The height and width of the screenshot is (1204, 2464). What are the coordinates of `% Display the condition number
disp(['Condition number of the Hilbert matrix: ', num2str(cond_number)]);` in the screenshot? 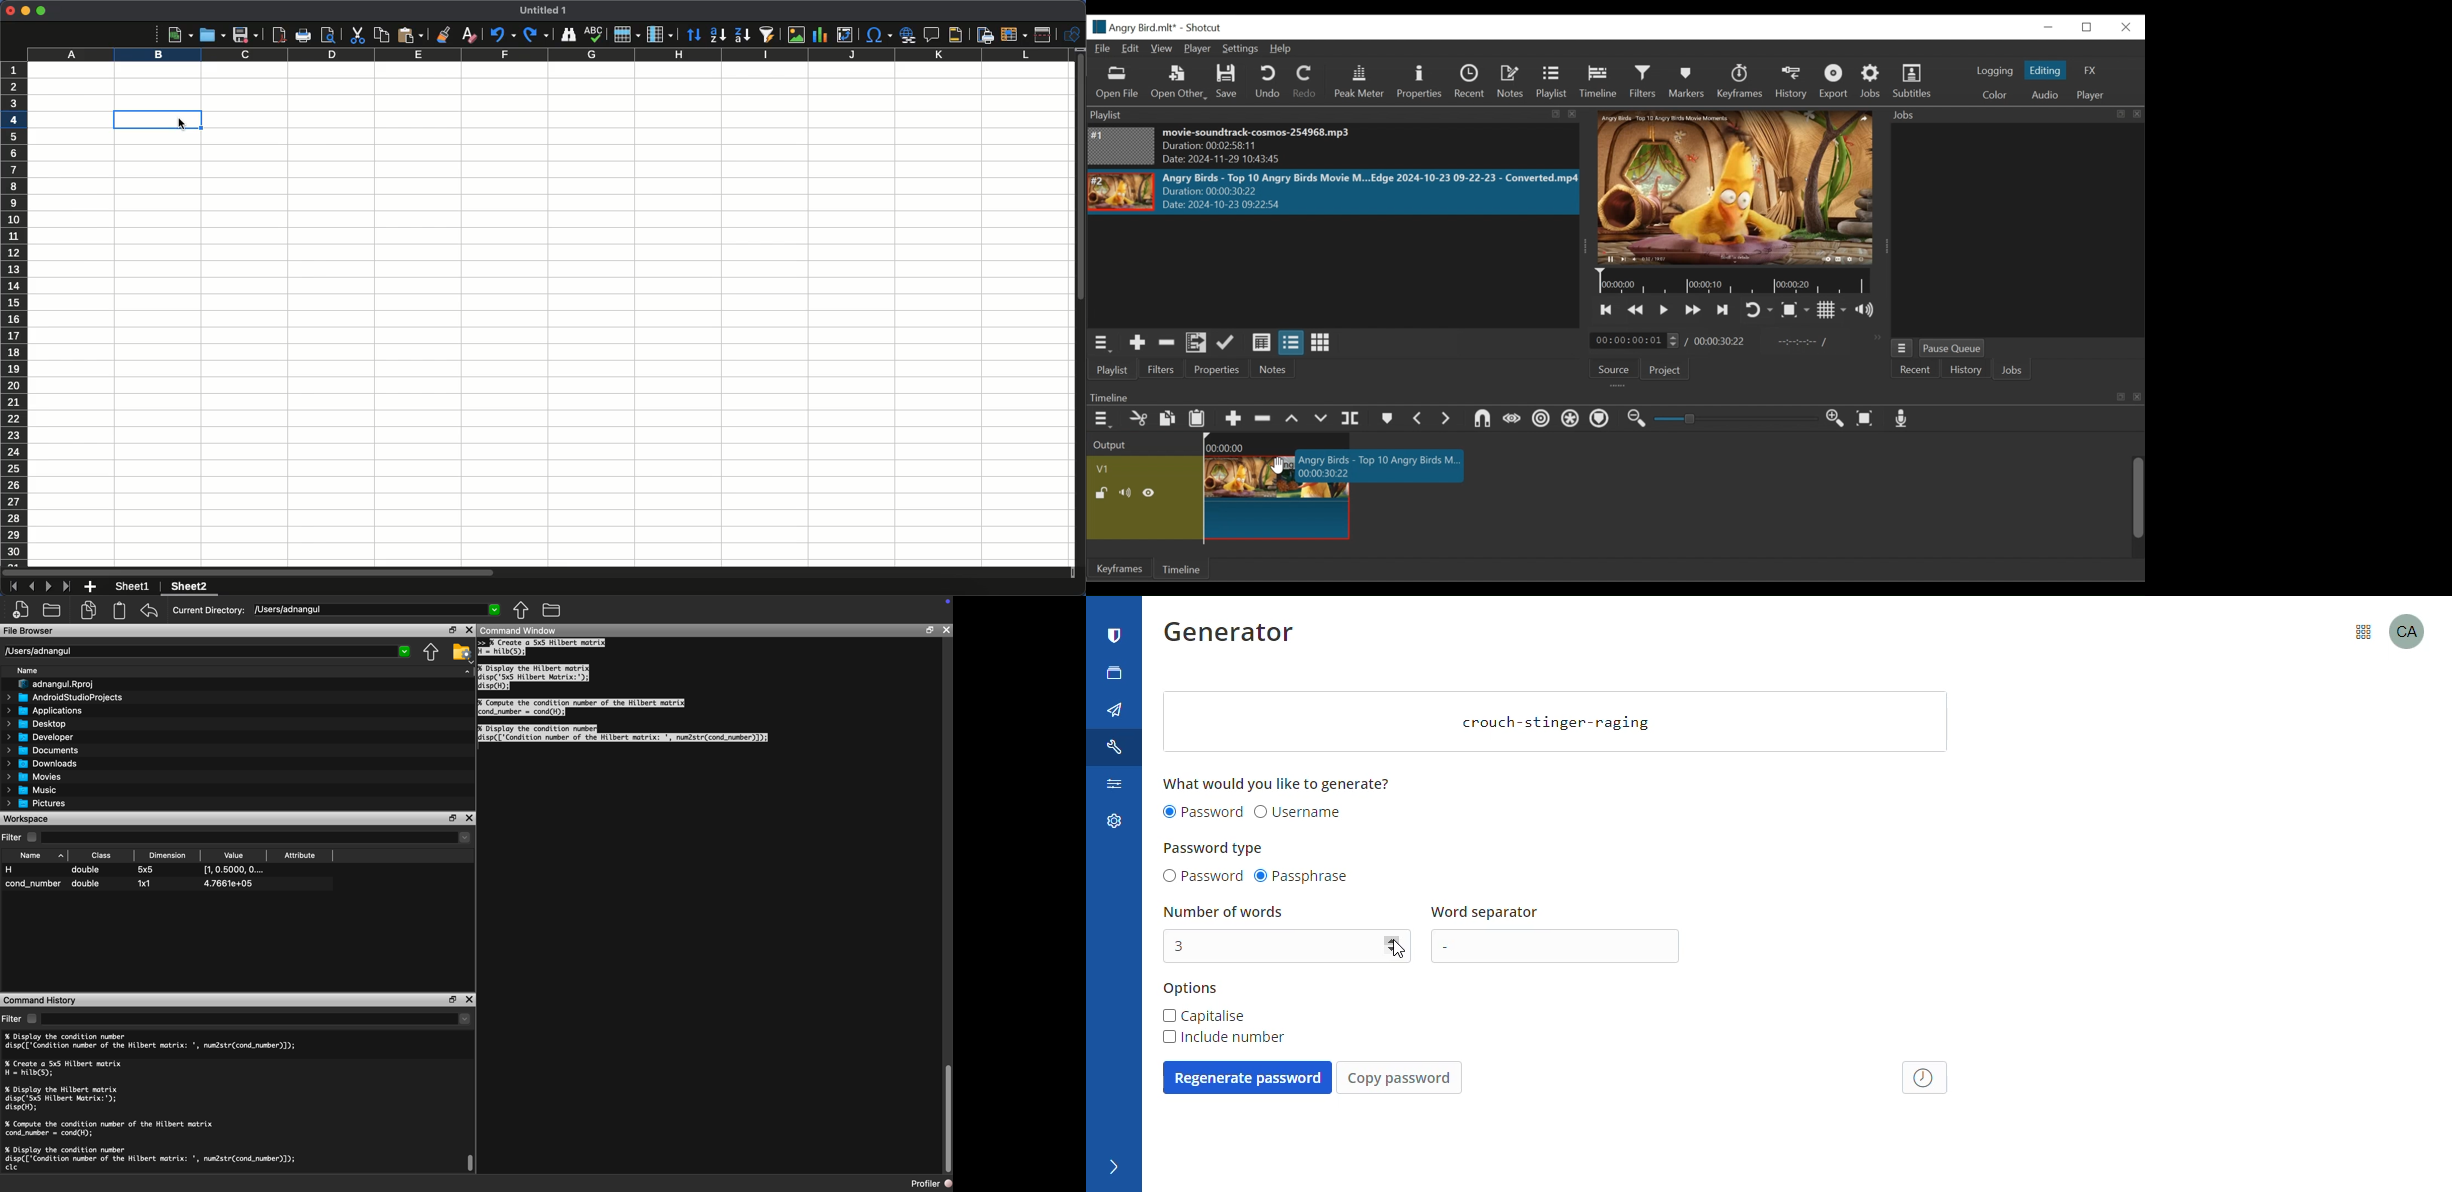 It's located at (155, 1044).